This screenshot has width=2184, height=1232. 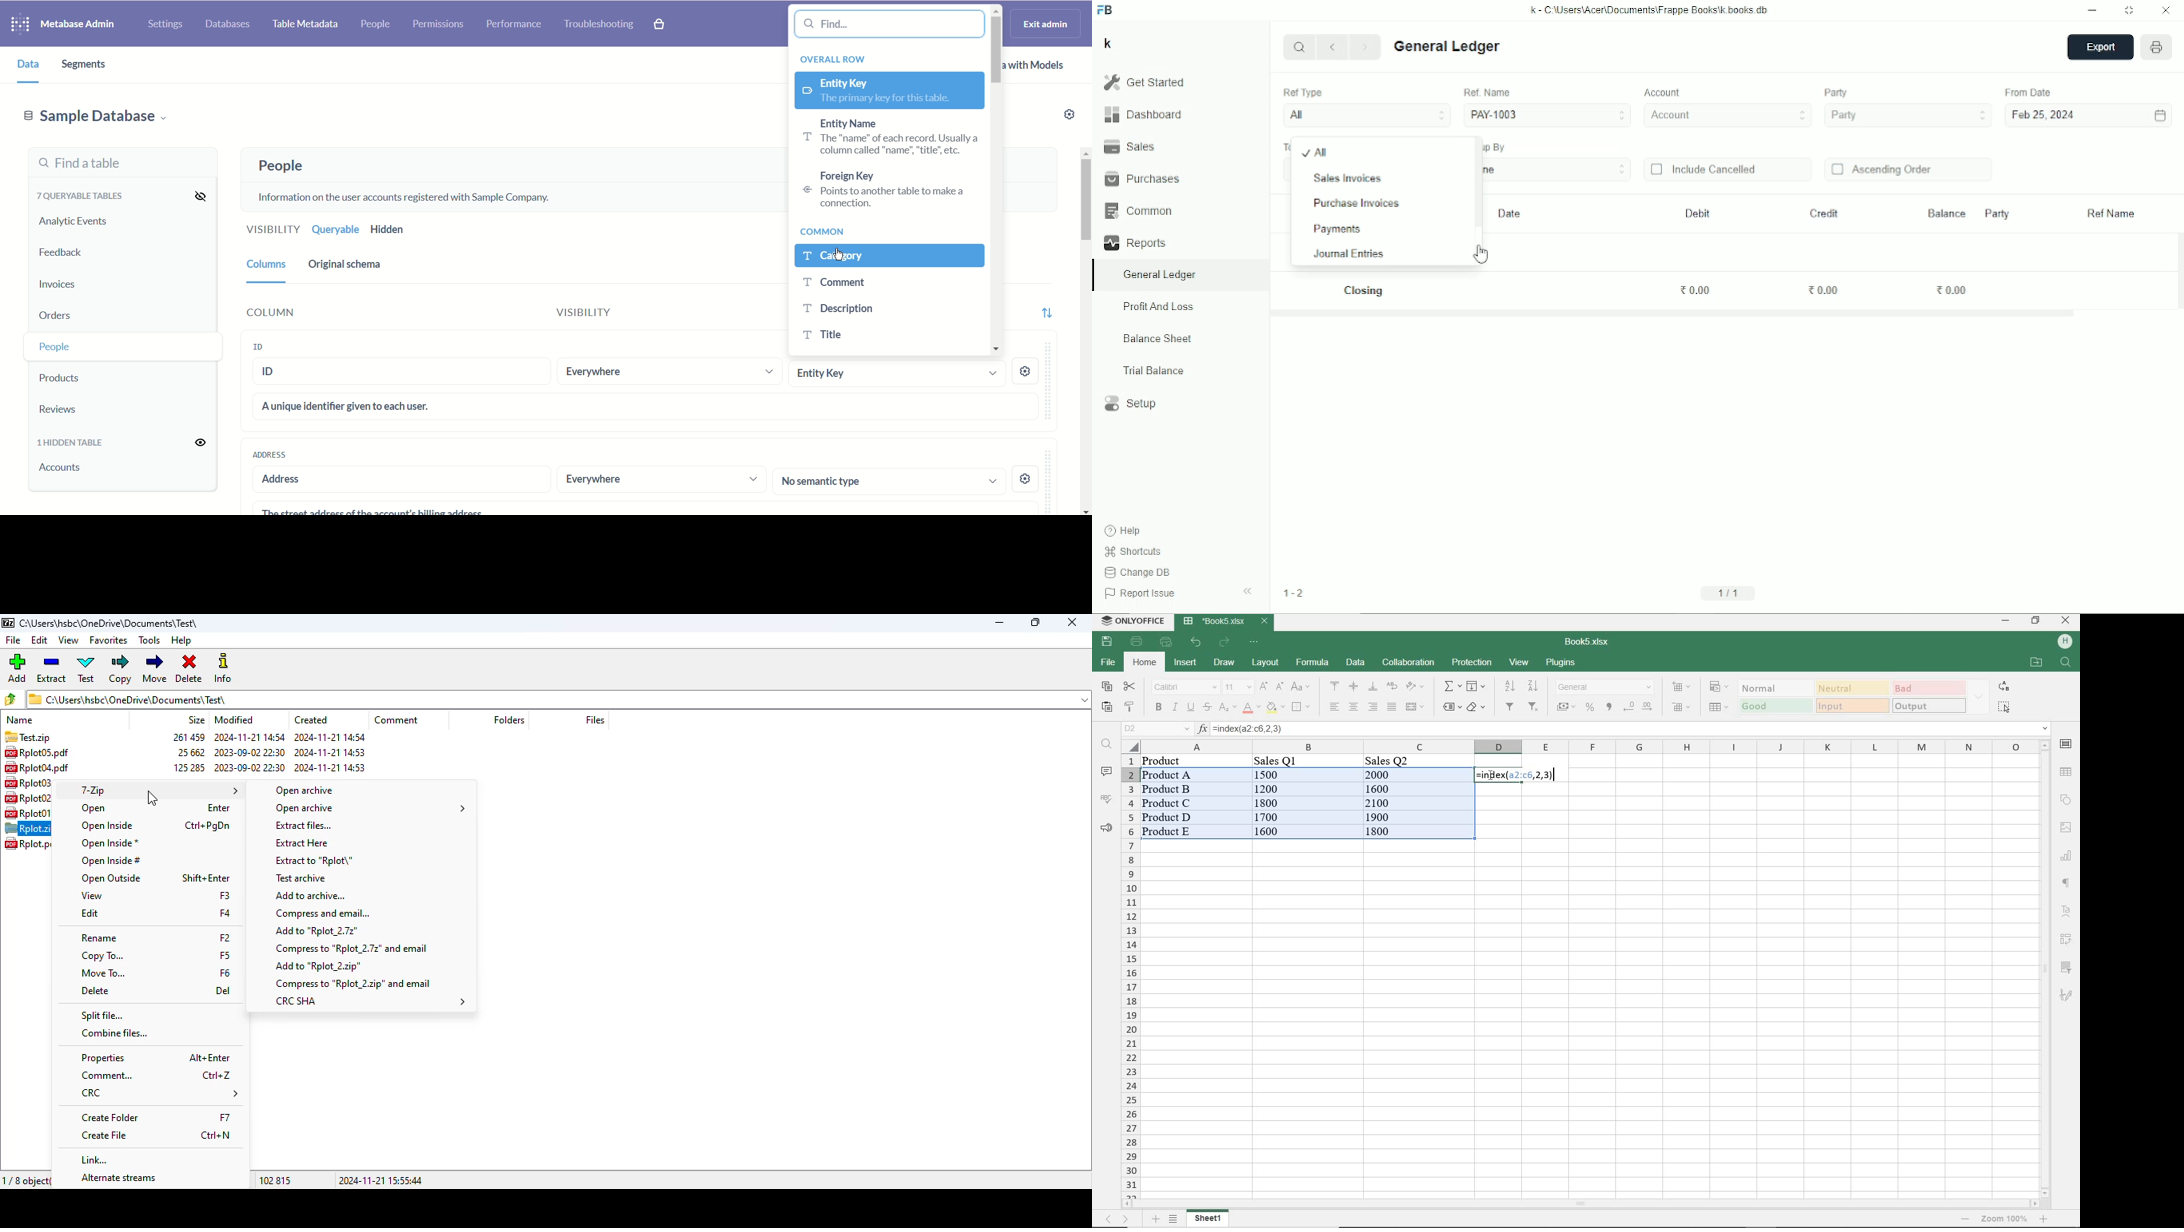 What do you see at coordinates (1353, 707) in the screenshot?
I see `align center` at bounding box center [1353, 707].